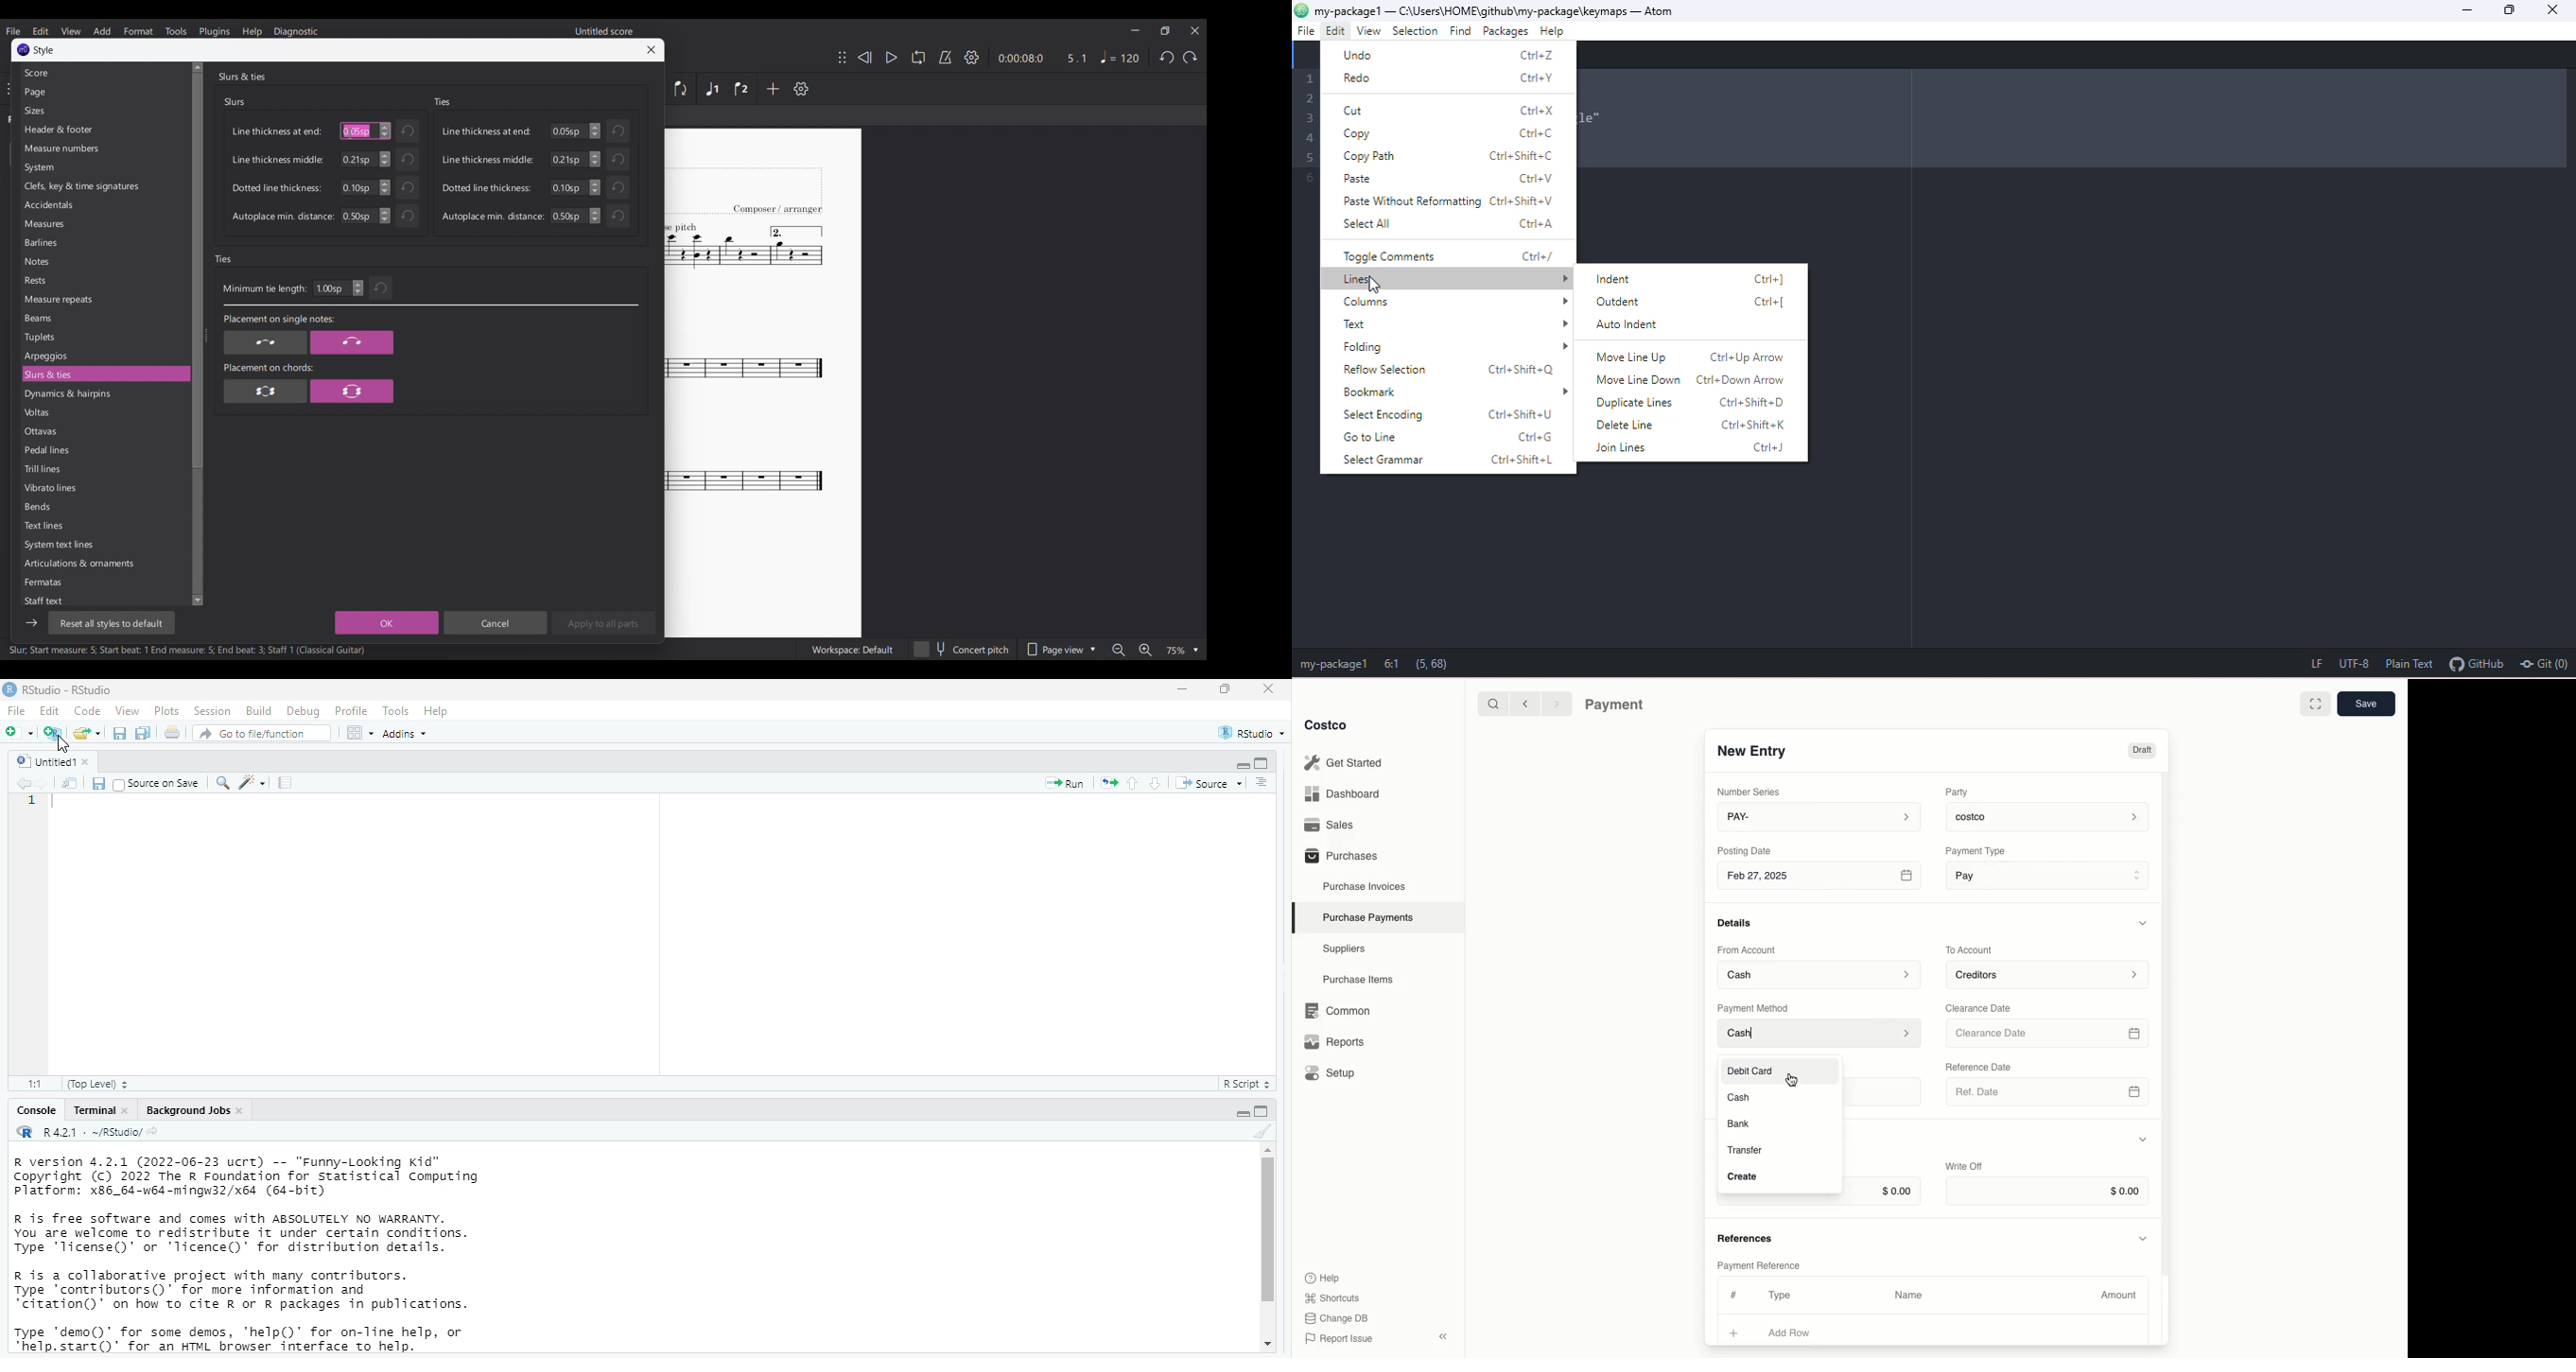 The width and height of the screenshot is (2576, 1372). What do you see at coordinates (1741, 1097) in the screenshot?
I see `Cash` at bounding box center [1741, 1097].